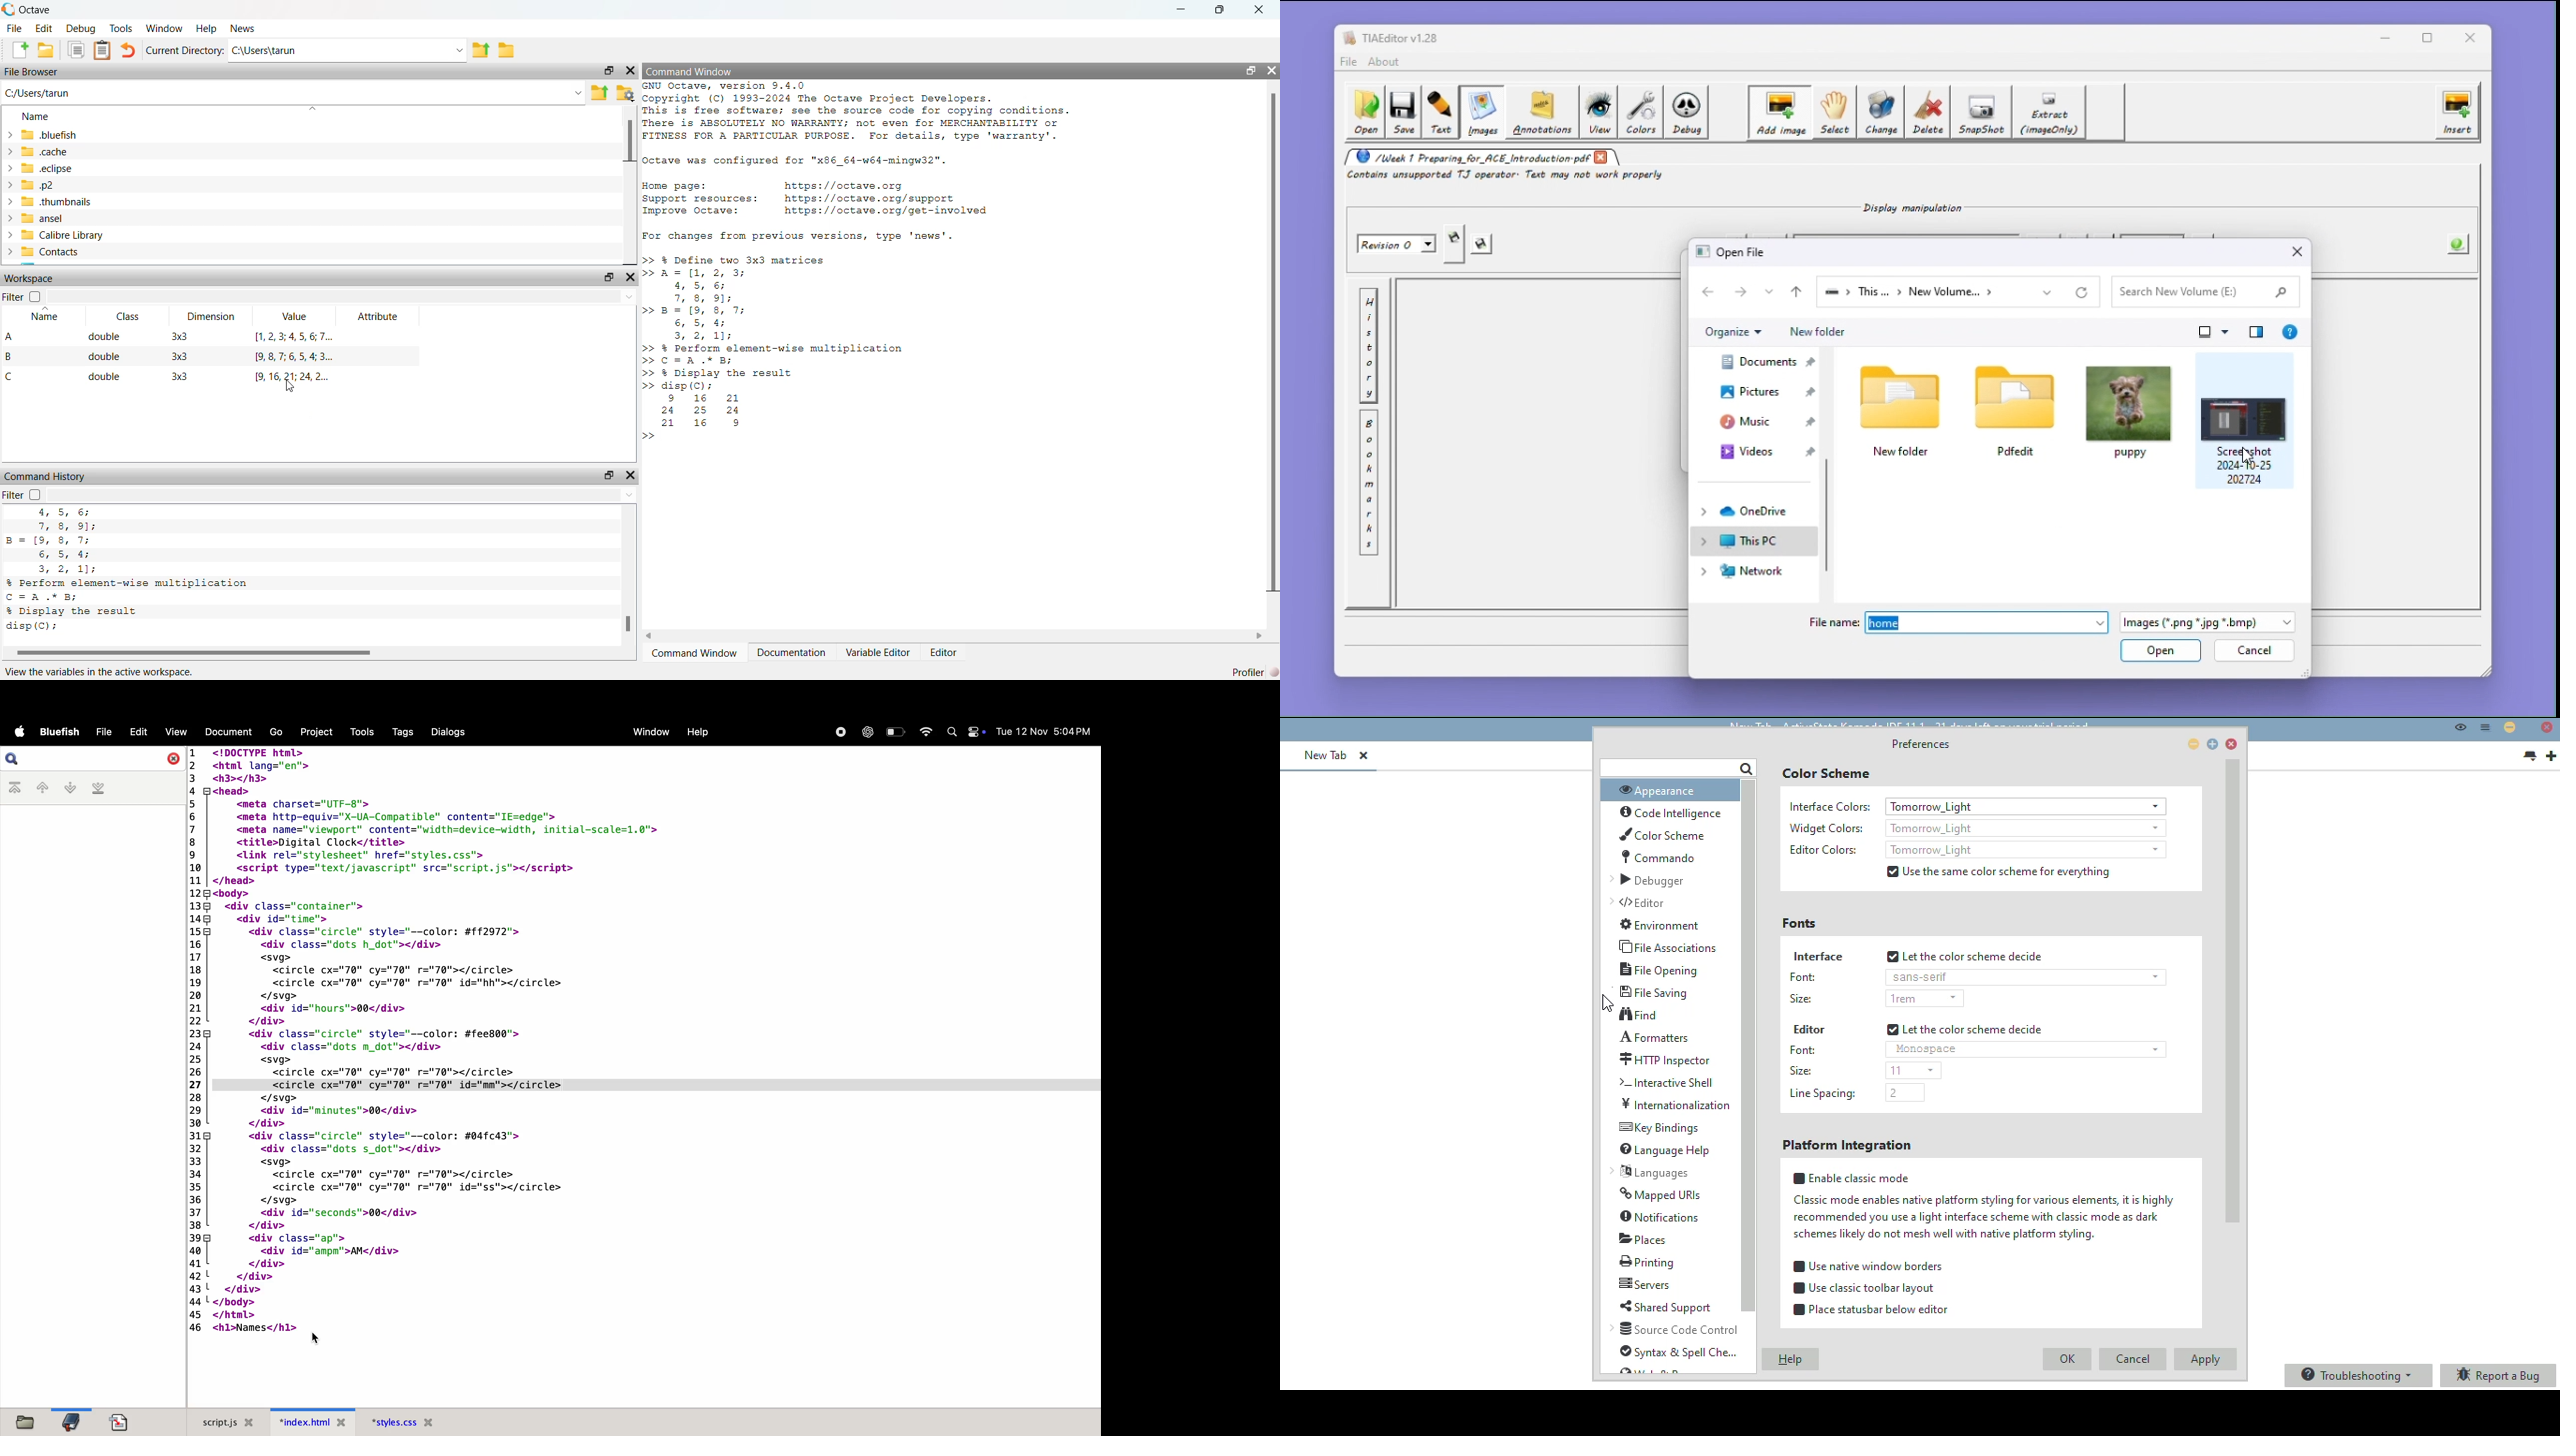 This screenshot has width=2576, height=1456. Describe the element at coordinates (506, 51) in the screenshot. I see `Folder` at that location.